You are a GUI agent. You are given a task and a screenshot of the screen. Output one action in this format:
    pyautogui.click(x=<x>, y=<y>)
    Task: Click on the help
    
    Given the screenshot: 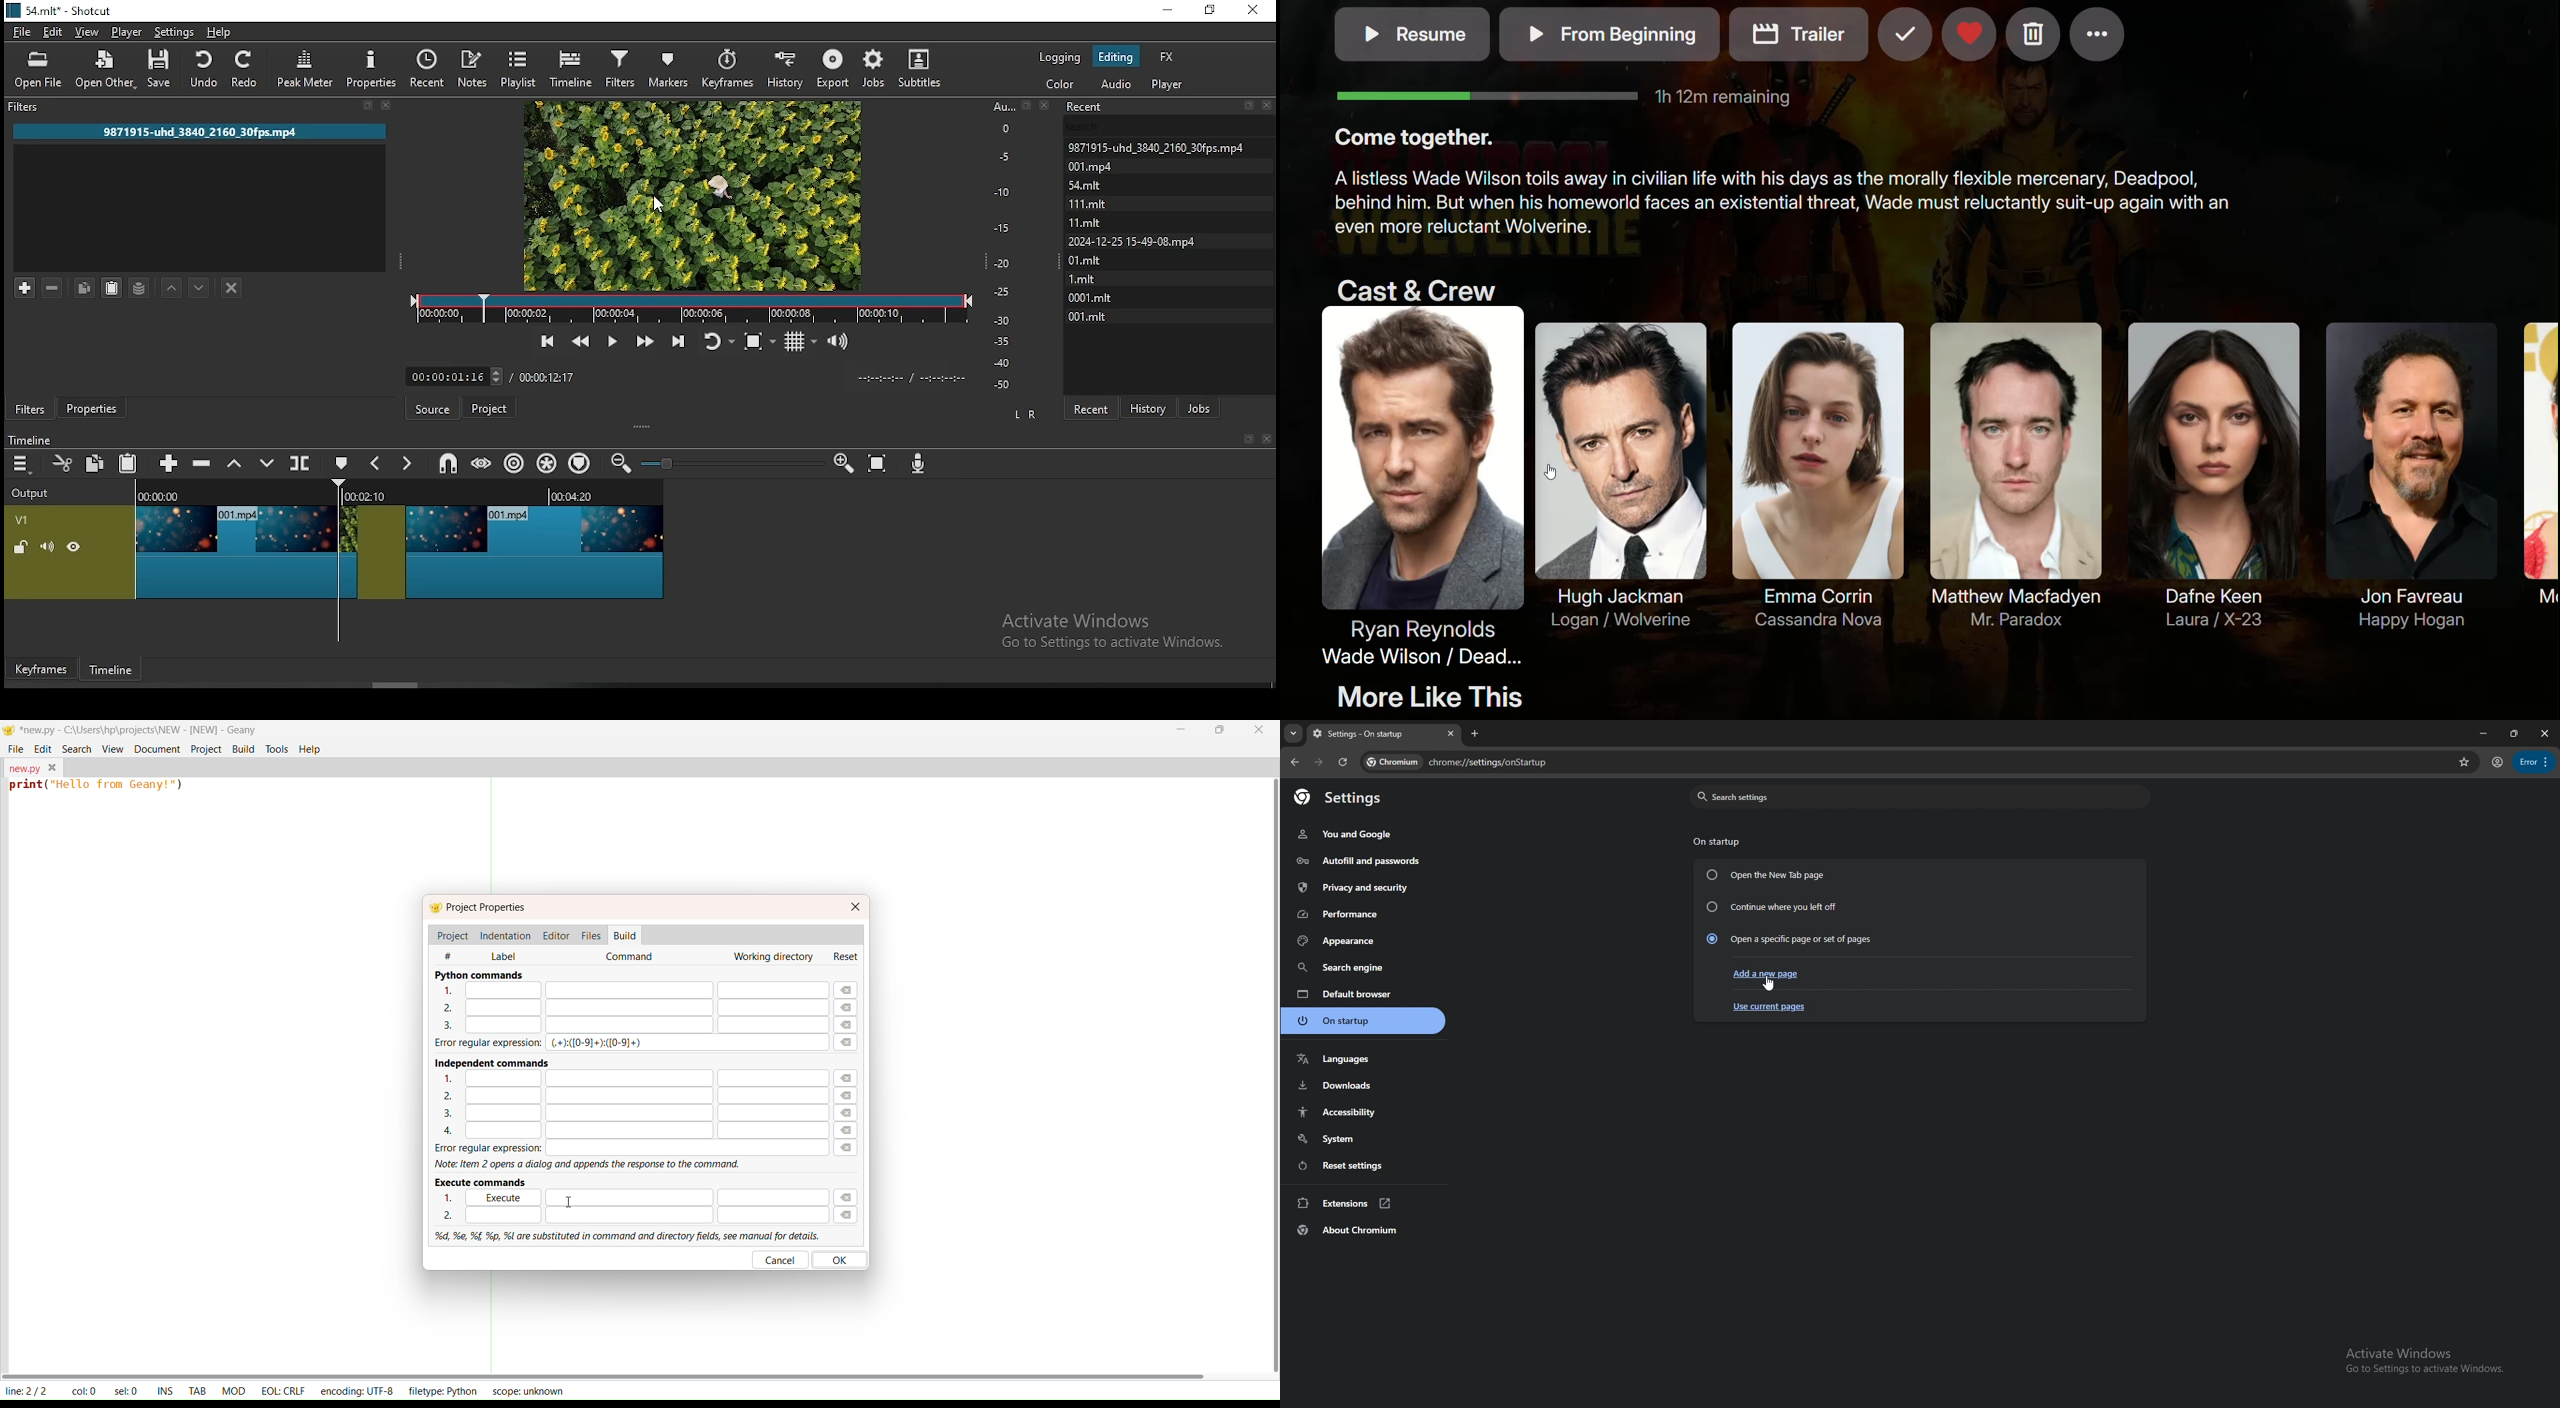 What is the action you would take?
    pyautogui.click(x=221, y=32)
    